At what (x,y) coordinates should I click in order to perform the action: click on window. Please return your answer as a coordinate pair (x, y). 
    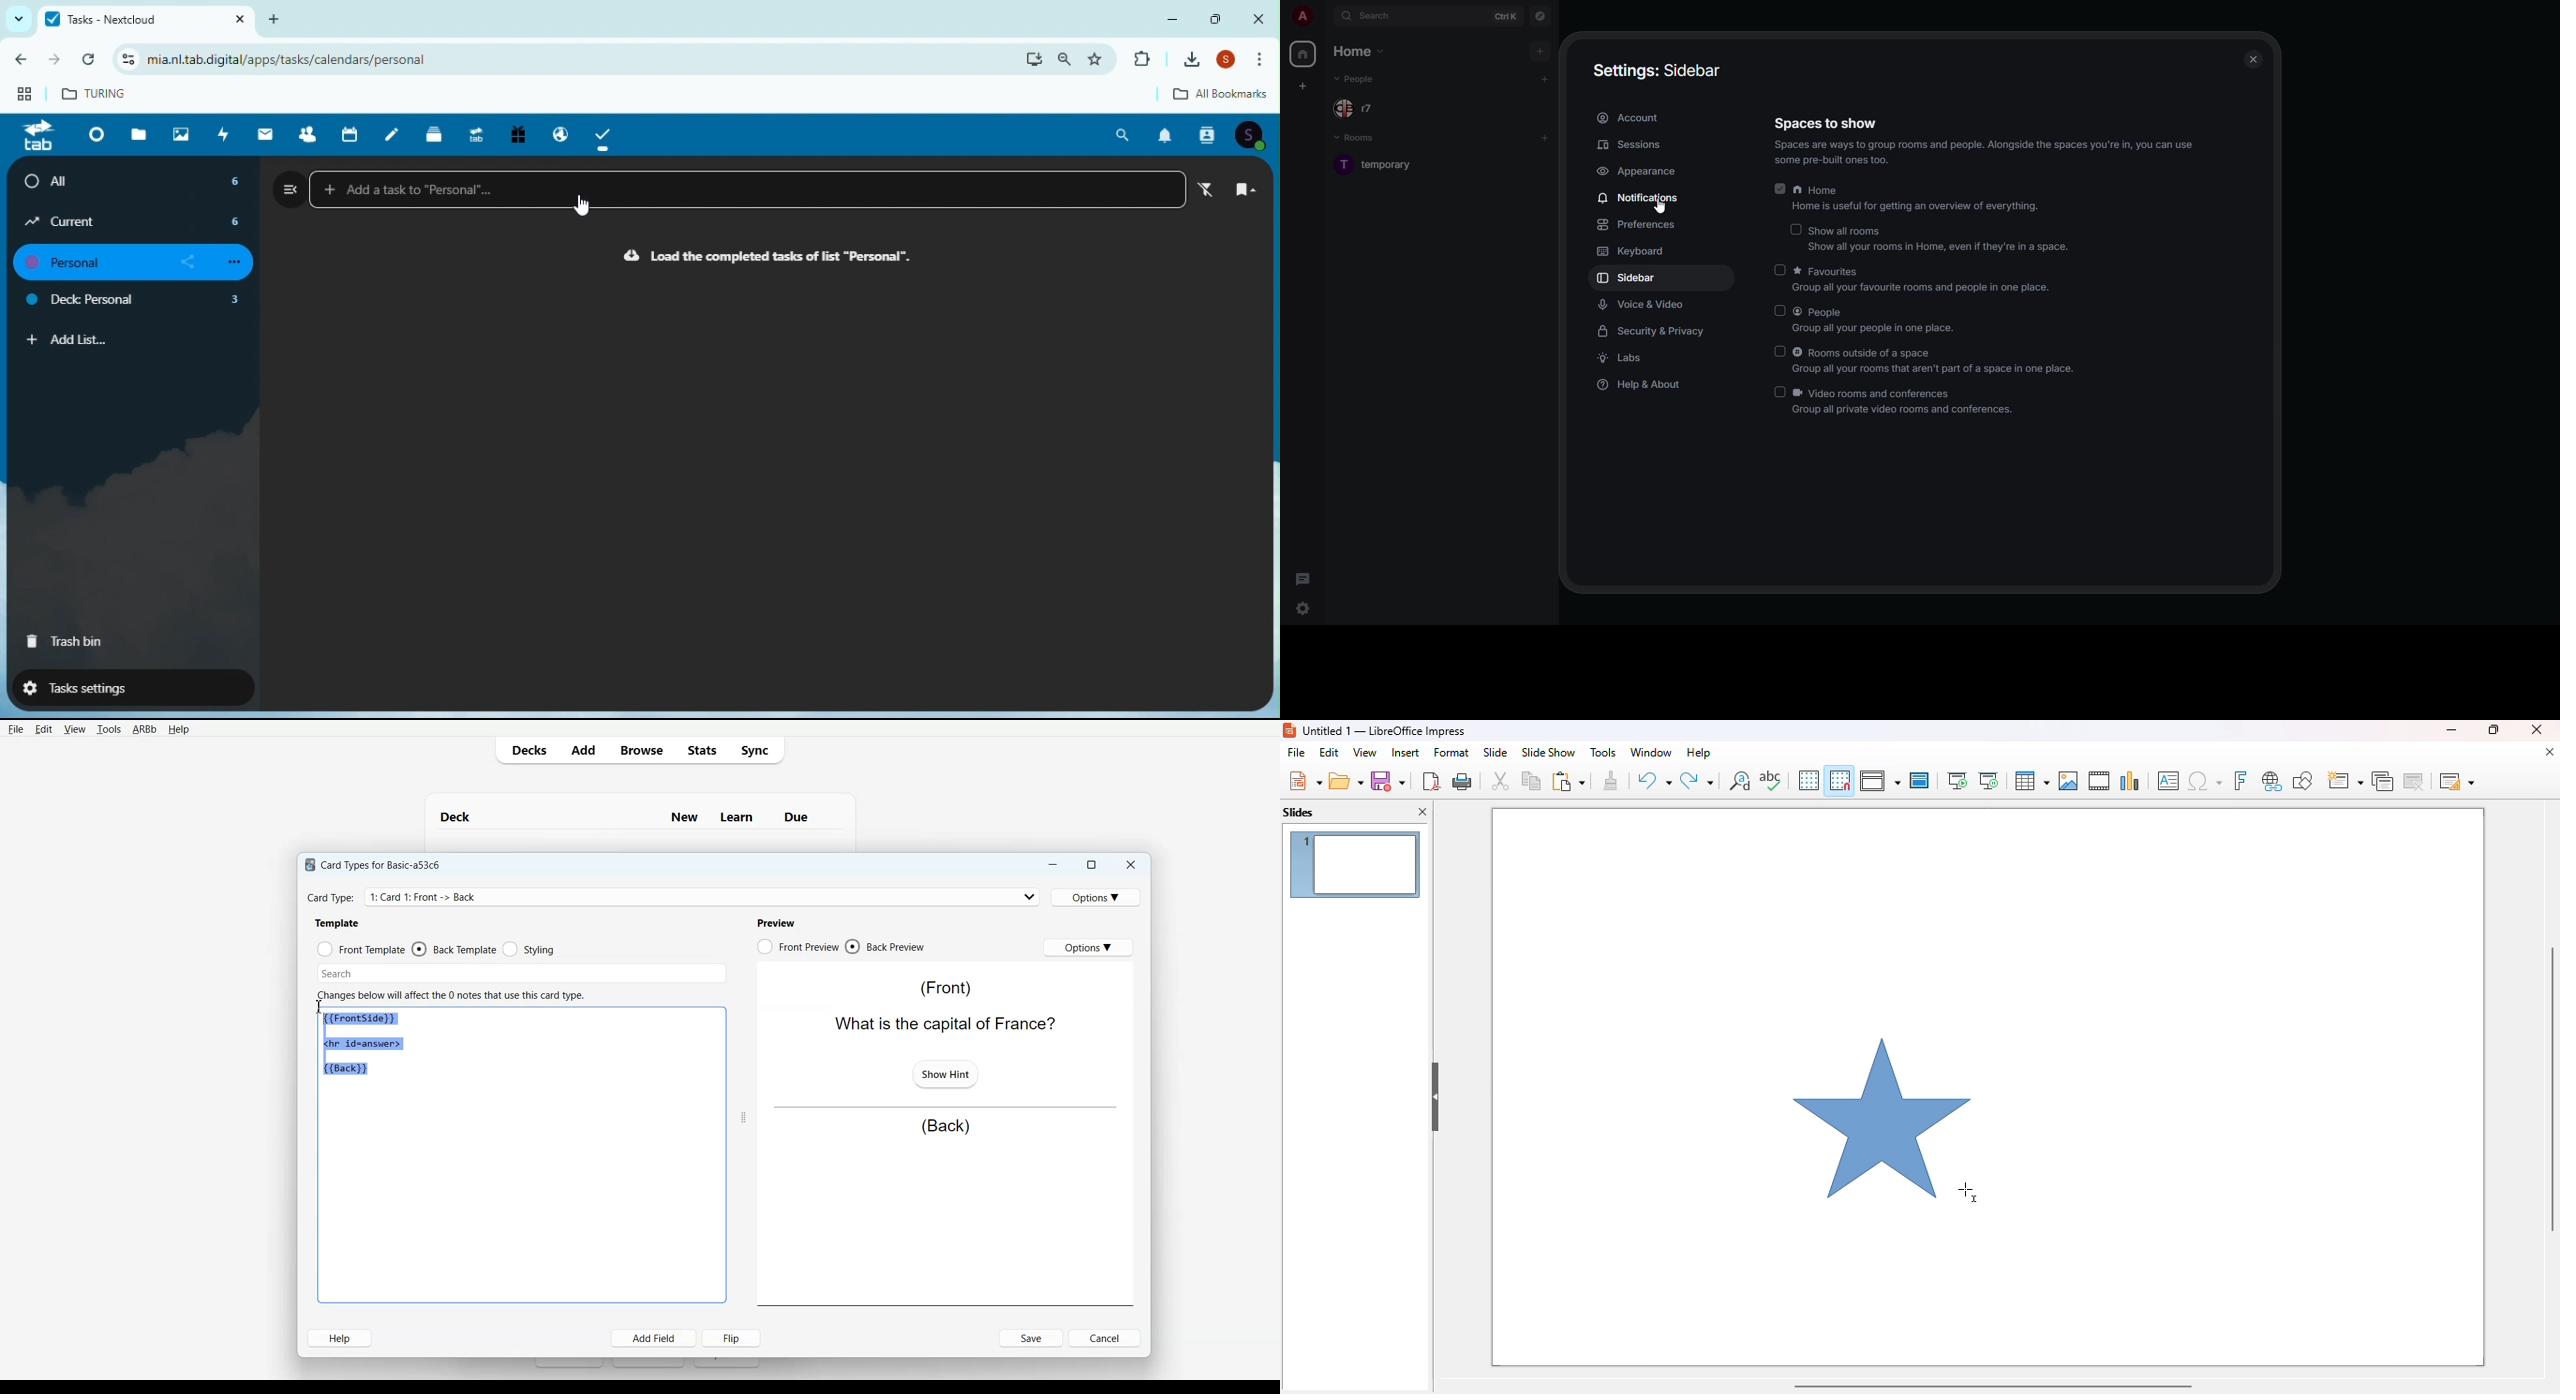
    Looking at the image, I should click on (1650, 752).